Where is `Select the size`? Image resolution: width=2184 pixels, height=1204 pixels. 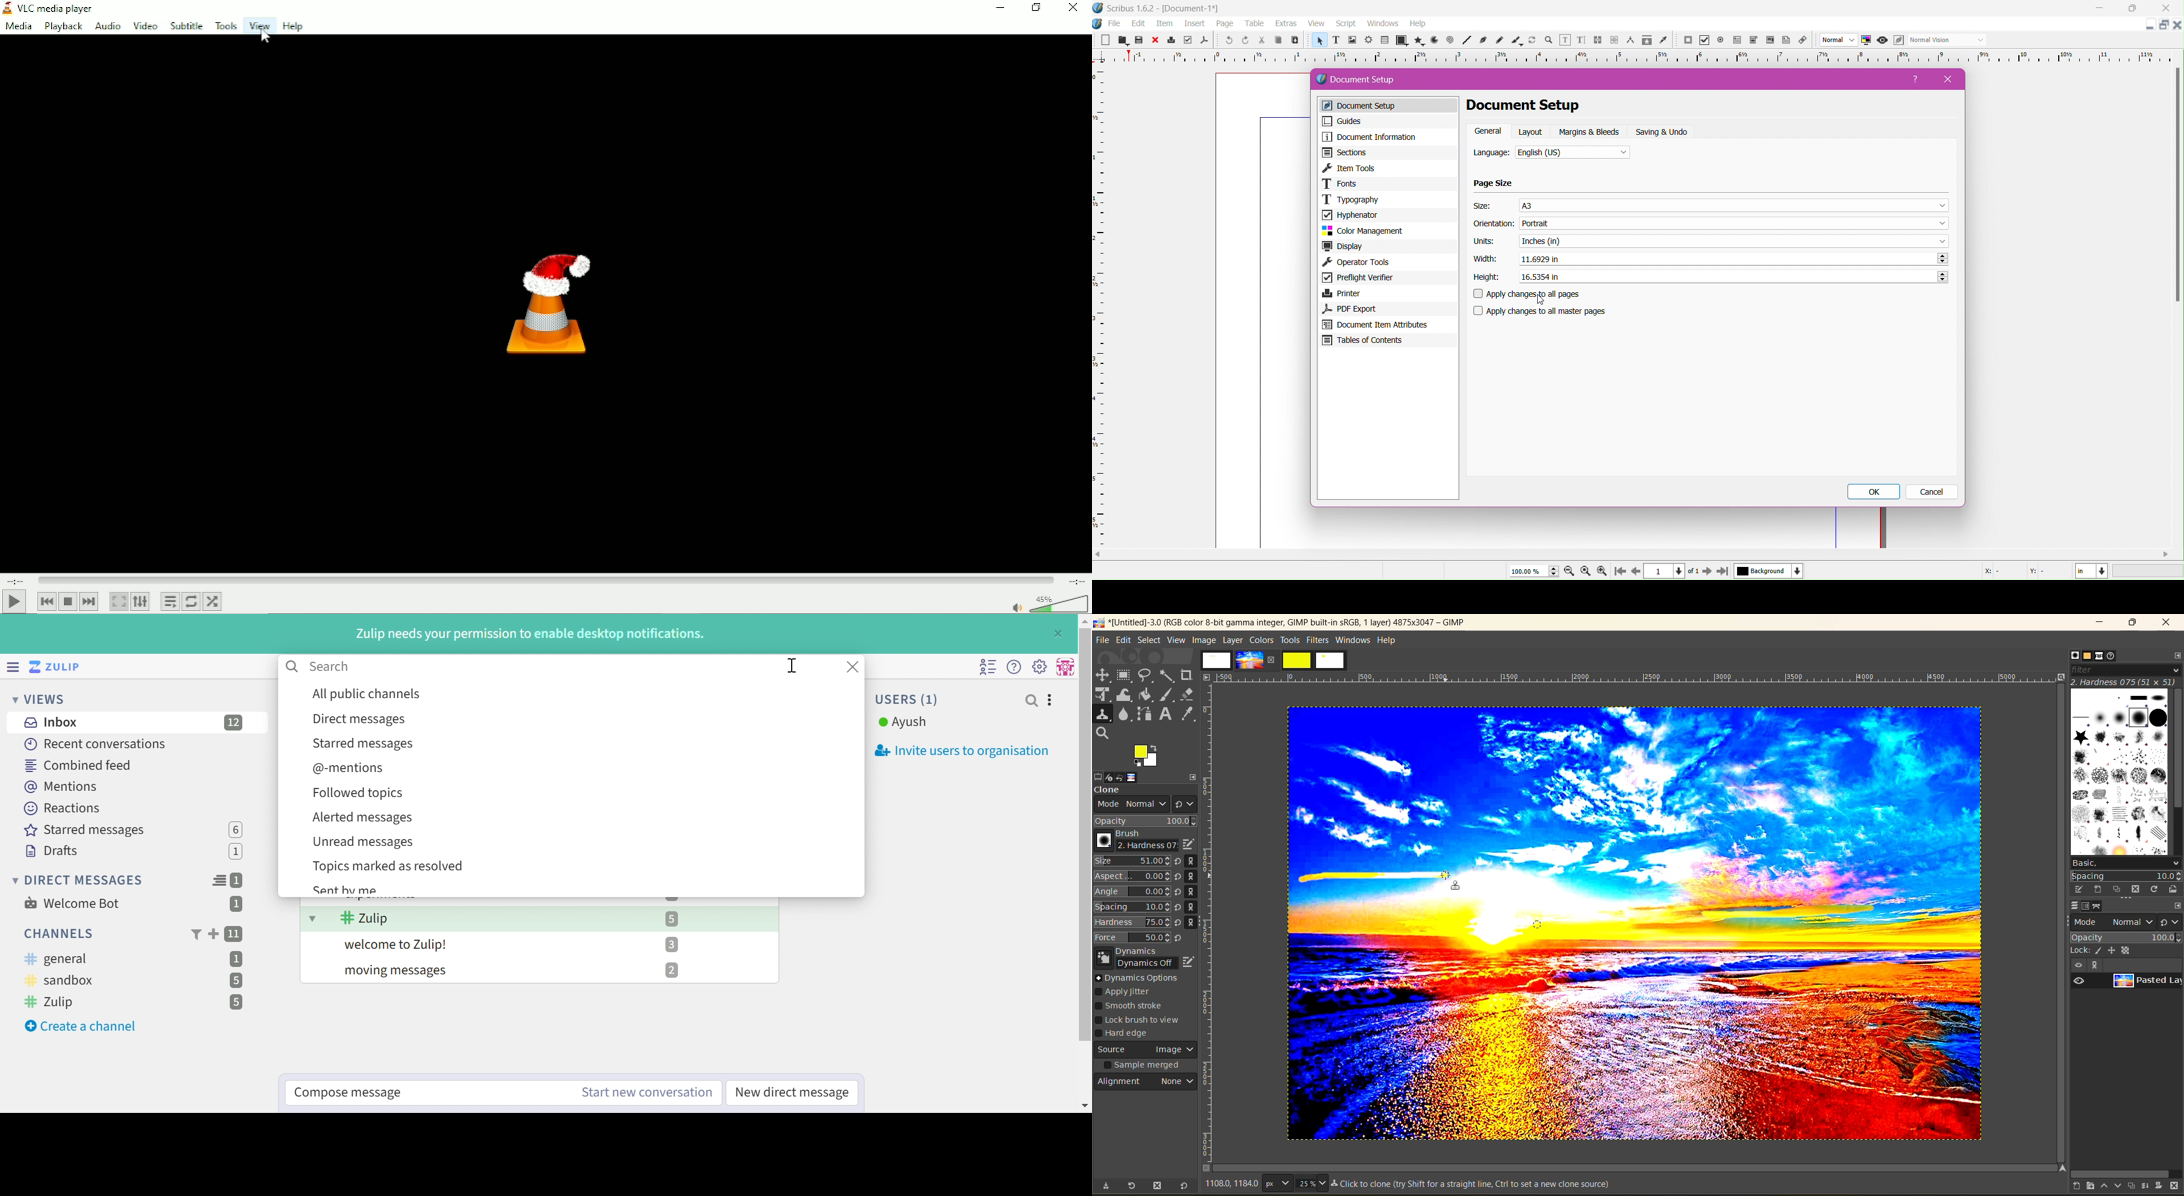 Select the size is located at coordinates (1734, 205).